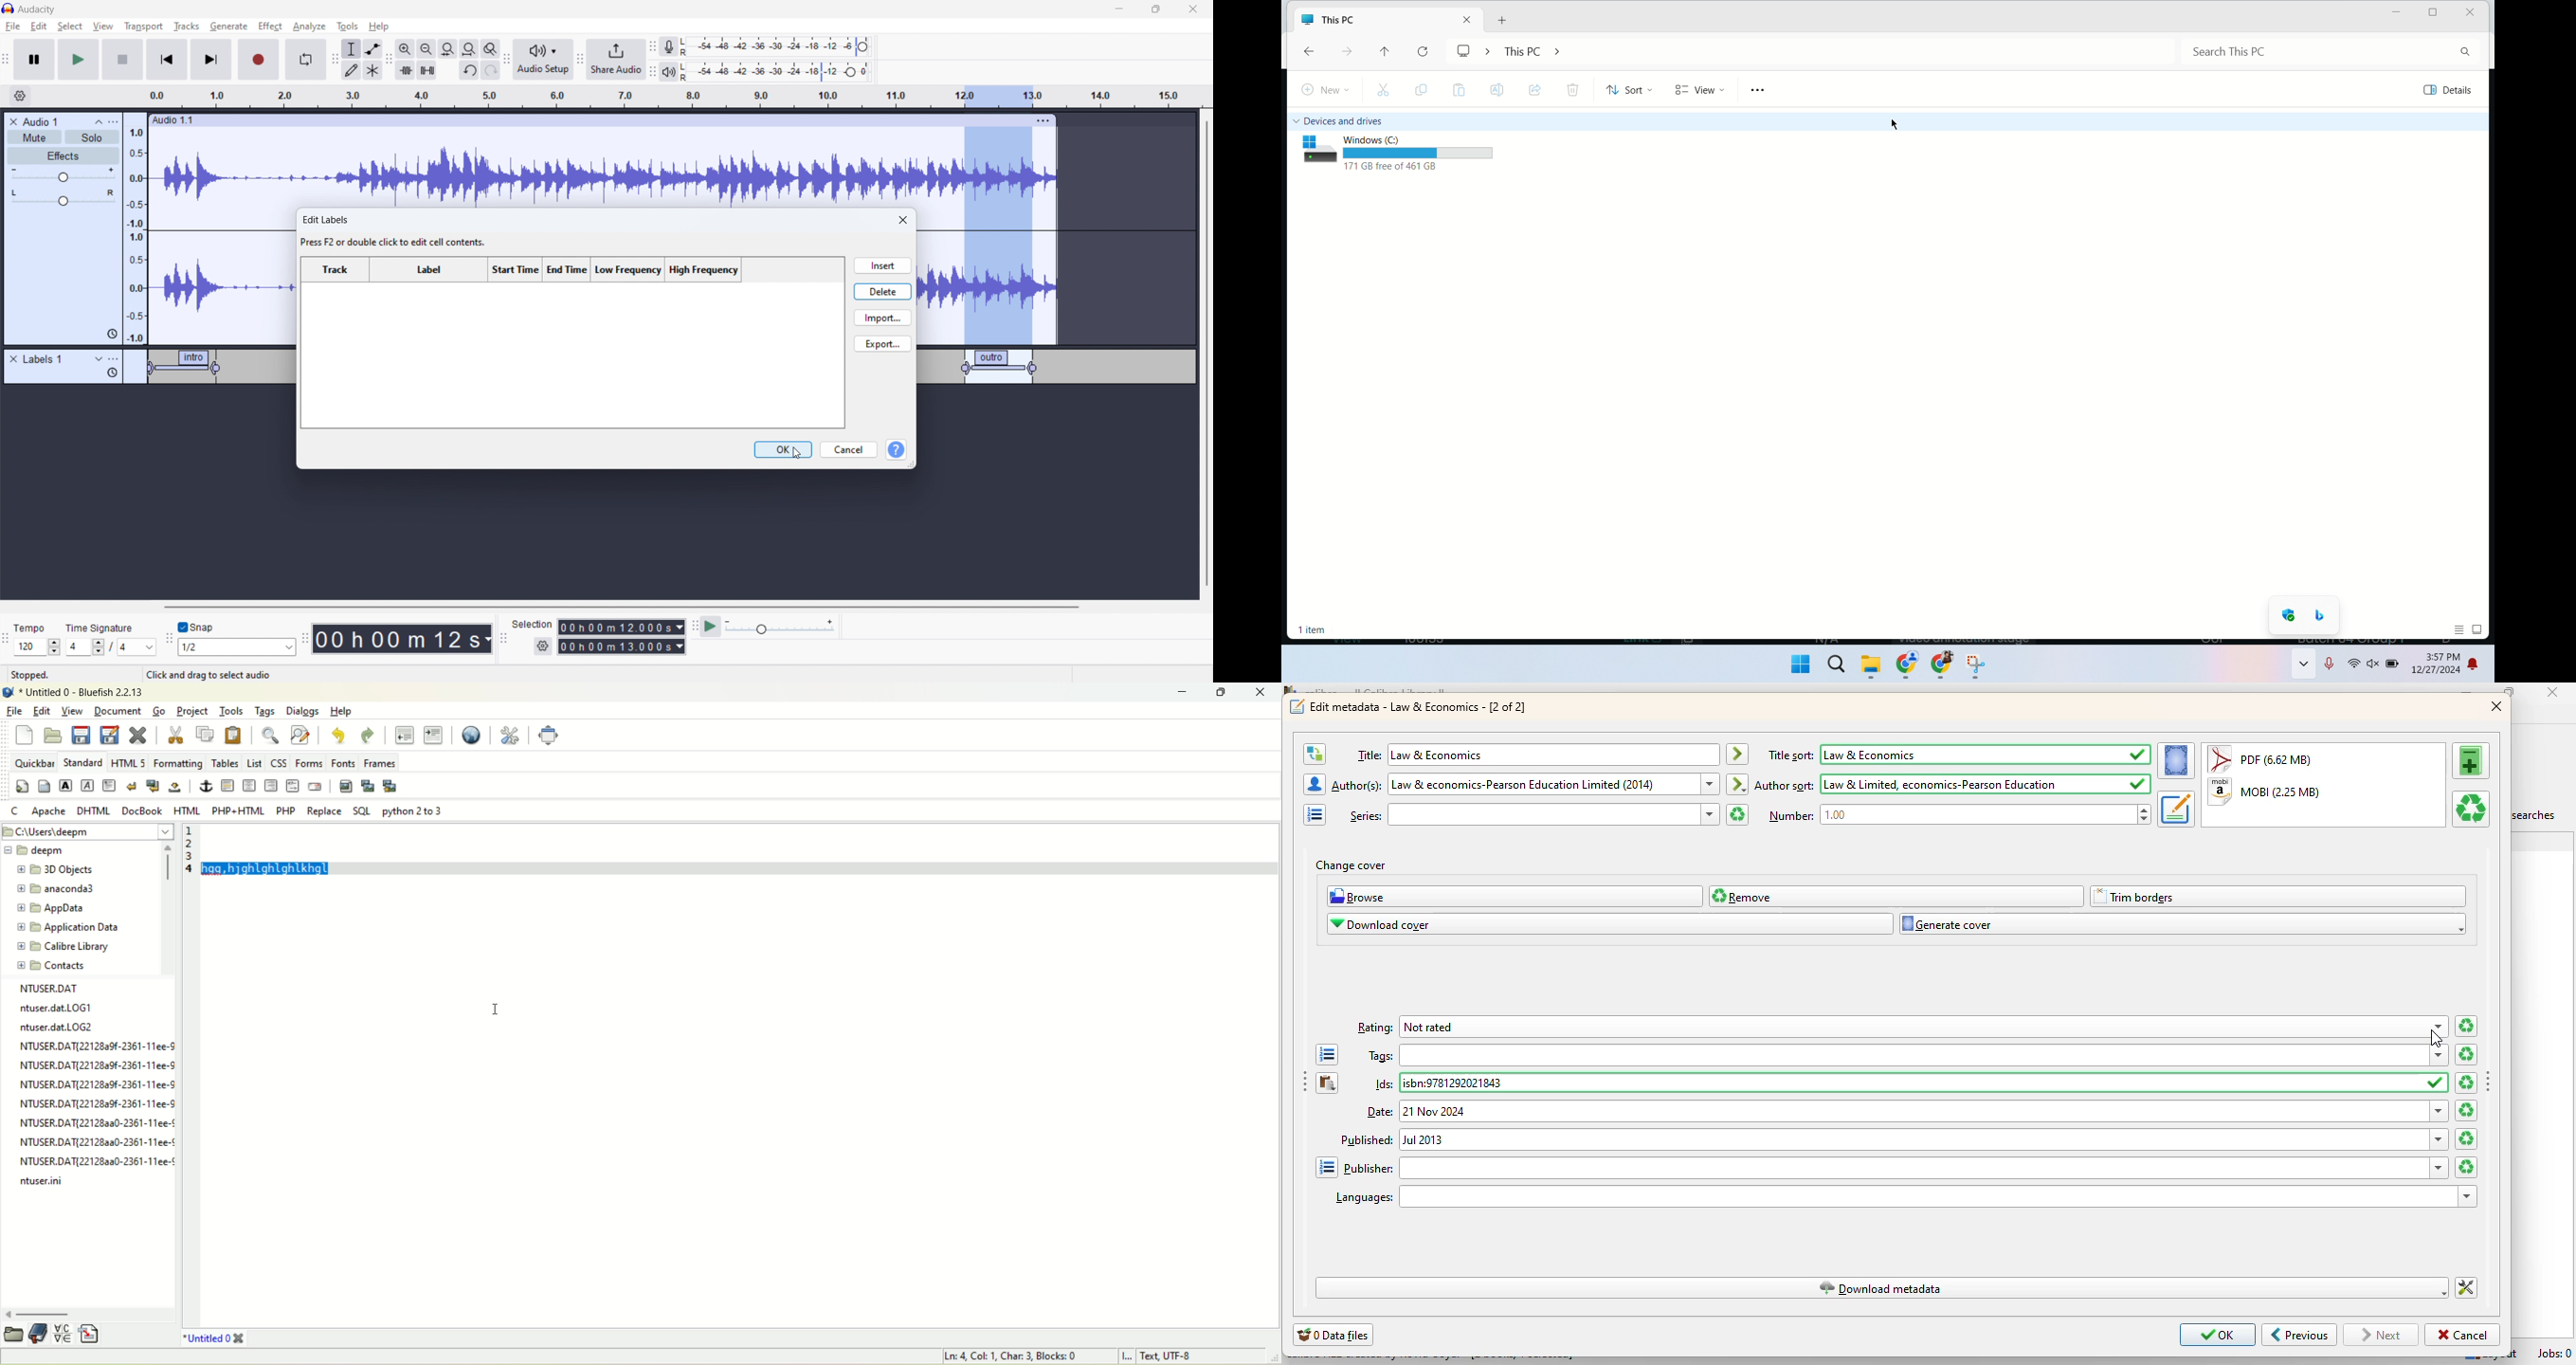  Describe the element at coordinates (1796, 665) in the screenshot. I see `start` at that location.